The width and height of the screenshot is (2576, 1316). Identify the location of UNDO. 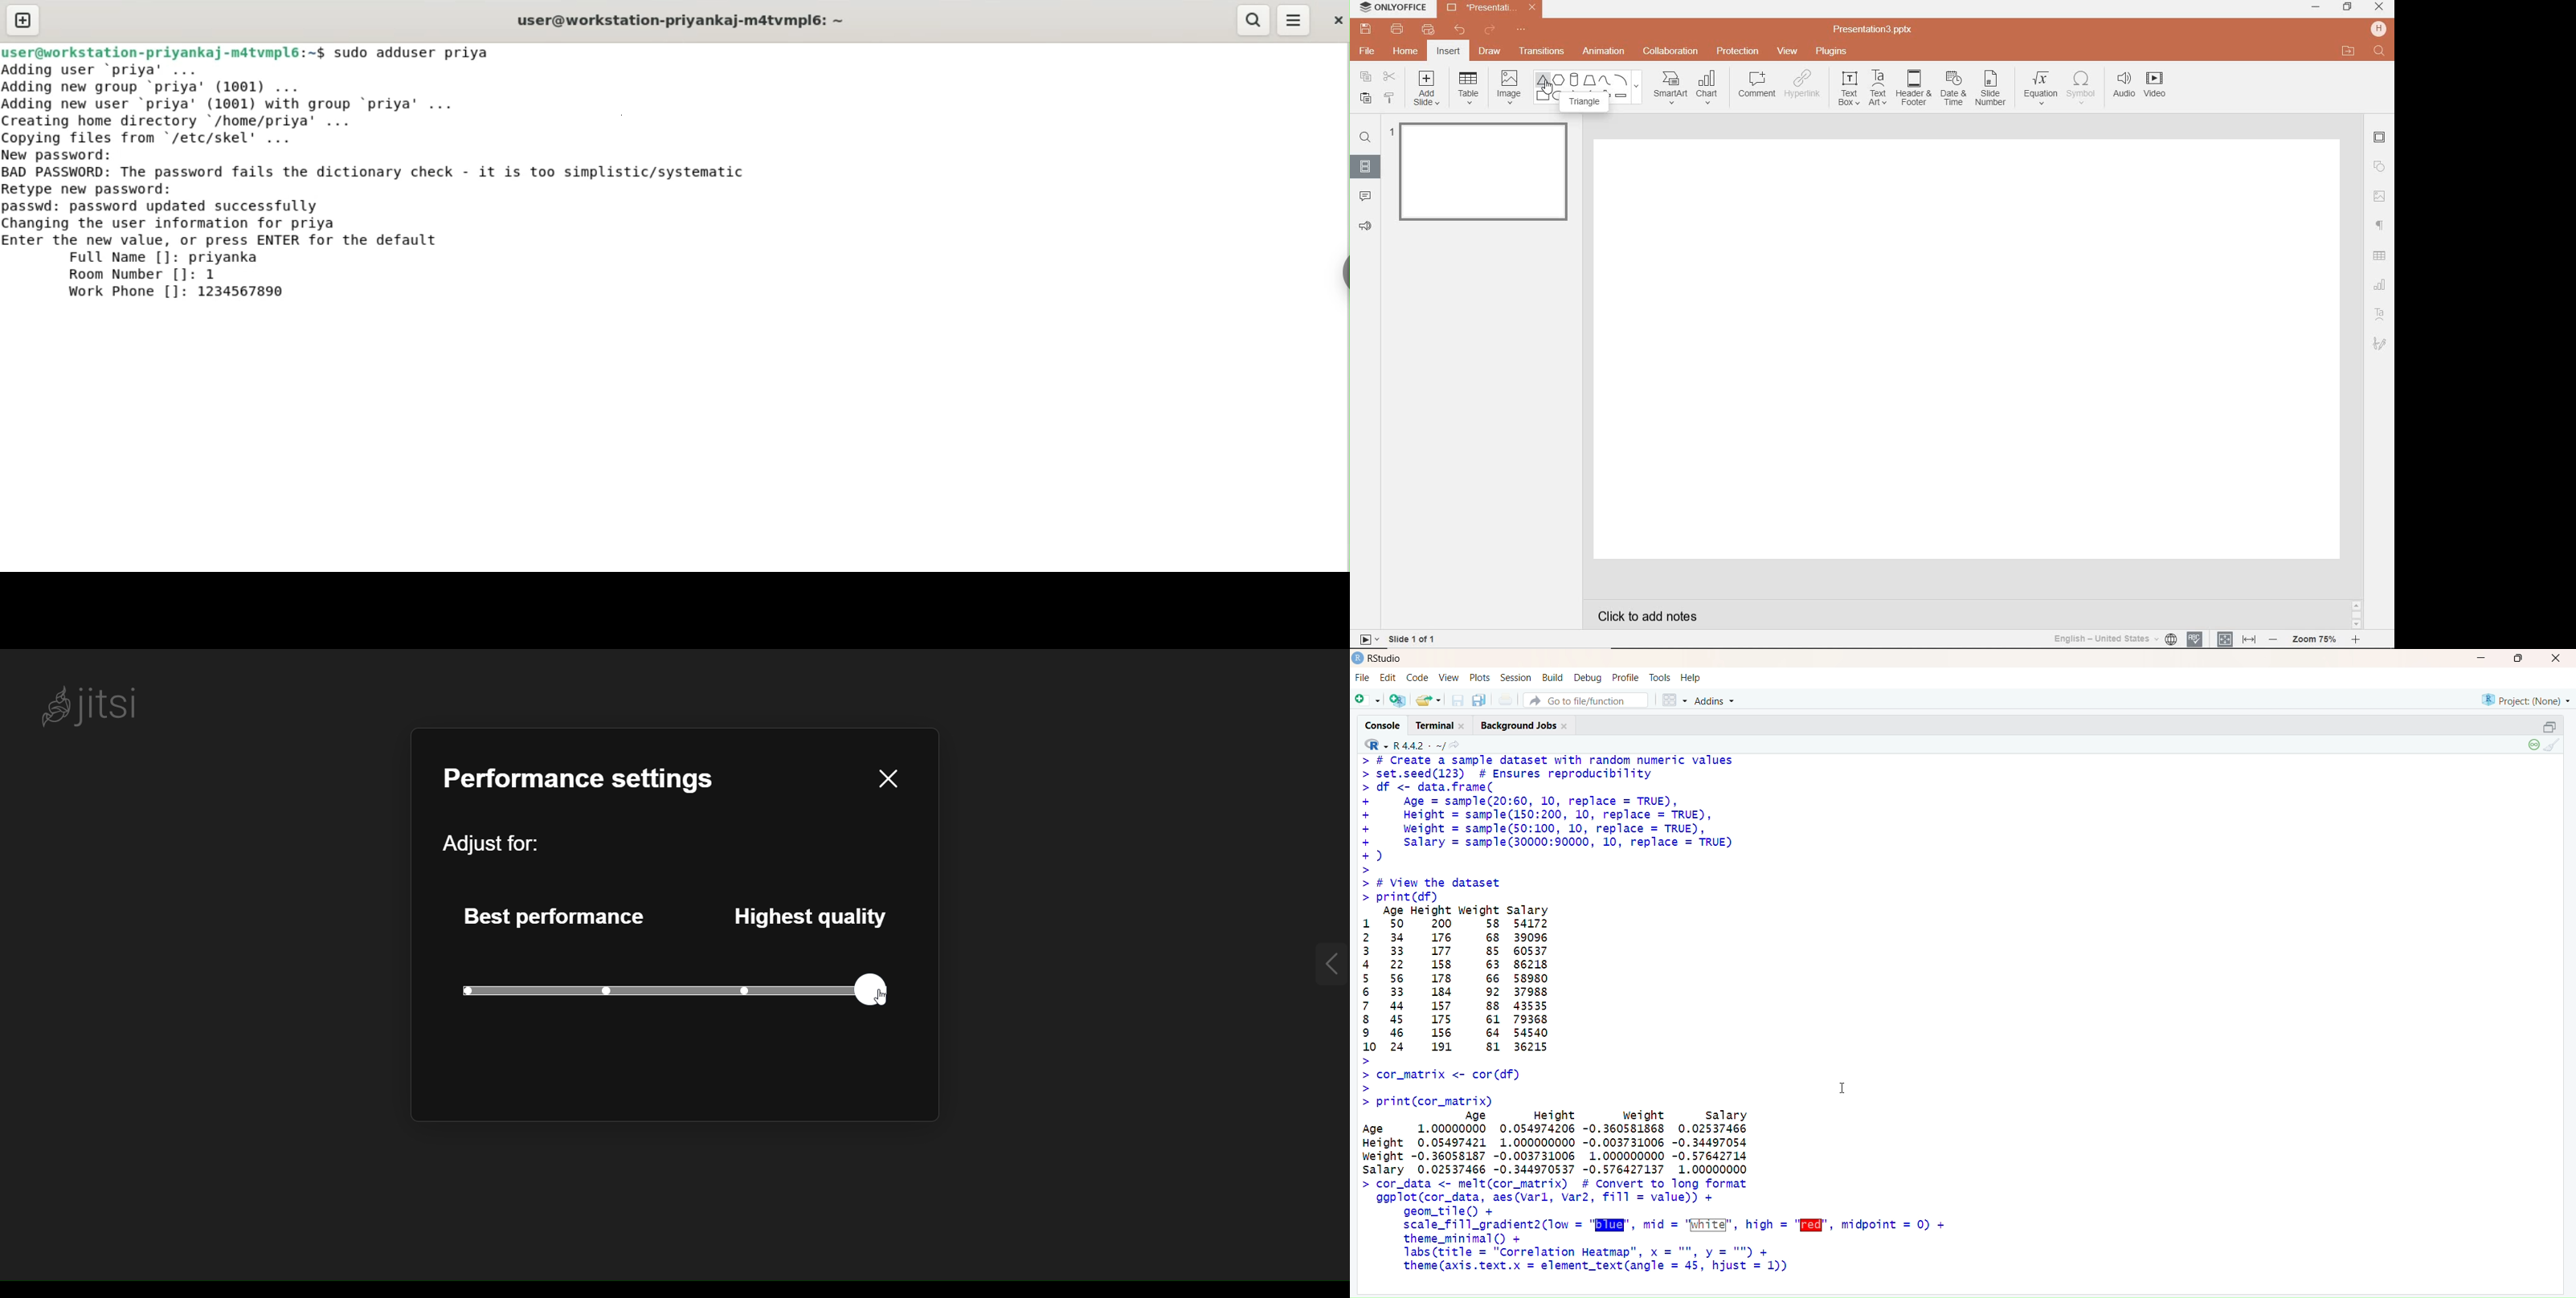
(1461, 30).